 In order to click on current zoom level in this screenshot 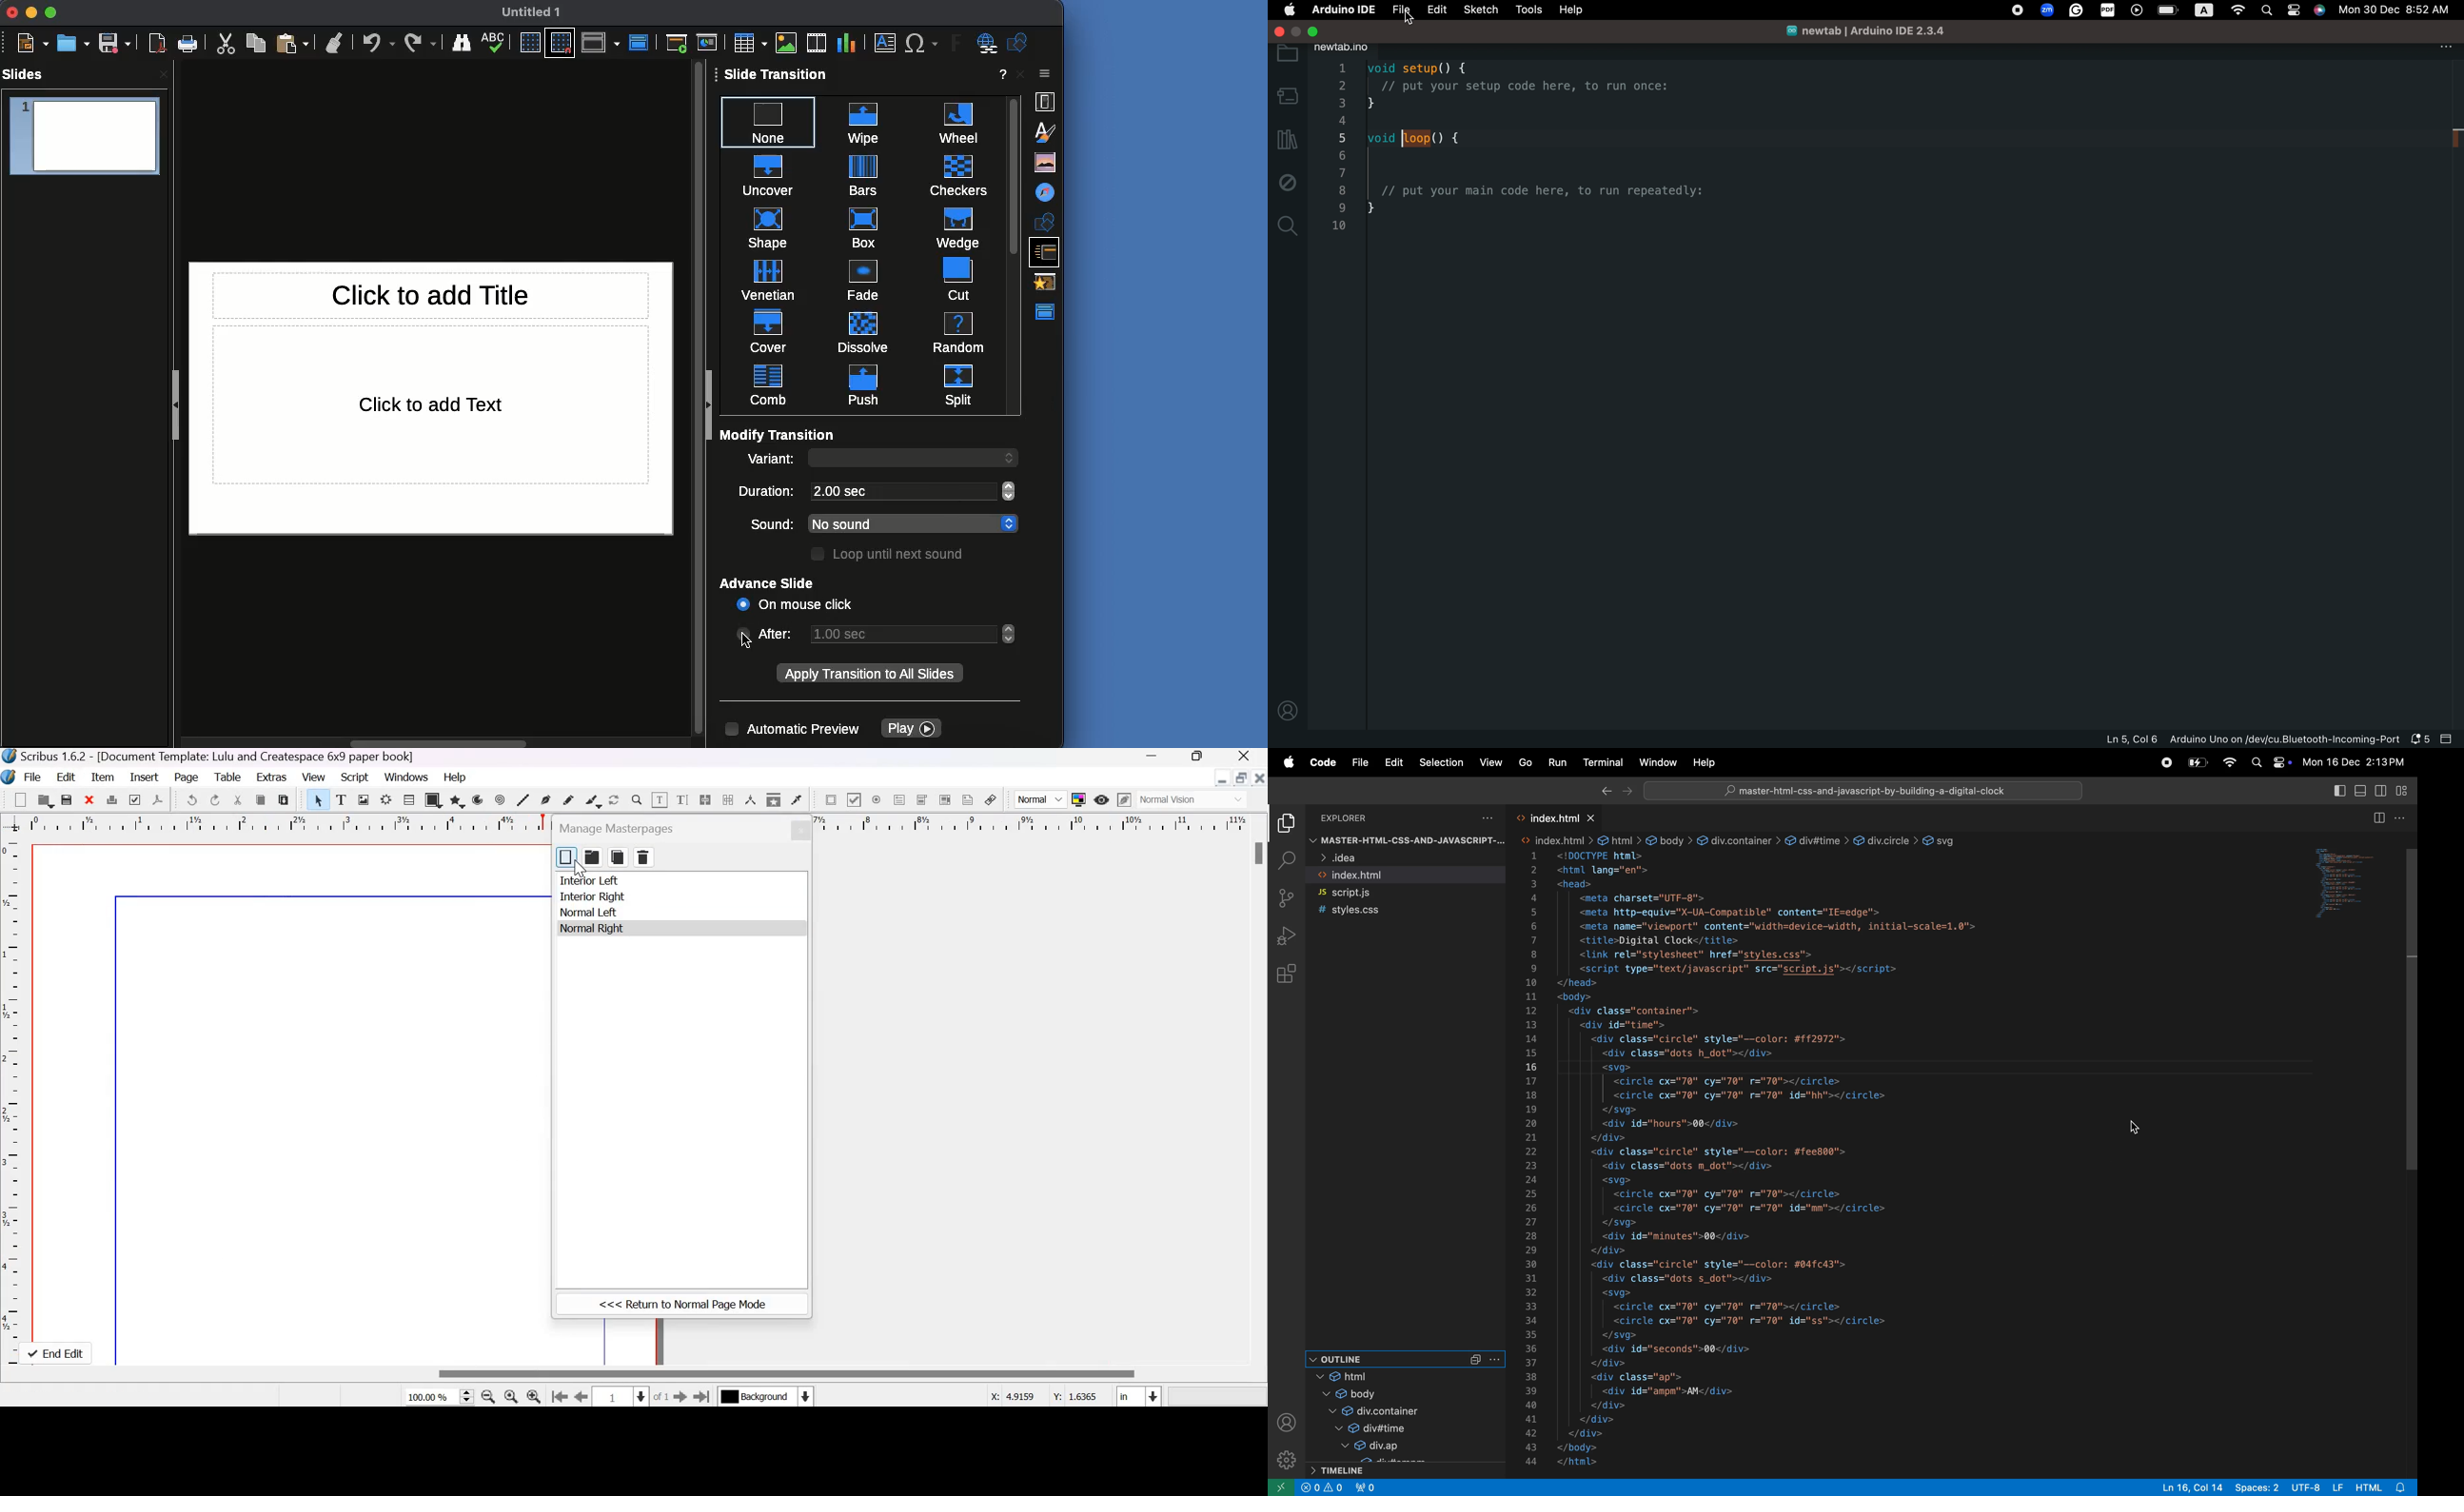, I will do `click(437, 1398)`.